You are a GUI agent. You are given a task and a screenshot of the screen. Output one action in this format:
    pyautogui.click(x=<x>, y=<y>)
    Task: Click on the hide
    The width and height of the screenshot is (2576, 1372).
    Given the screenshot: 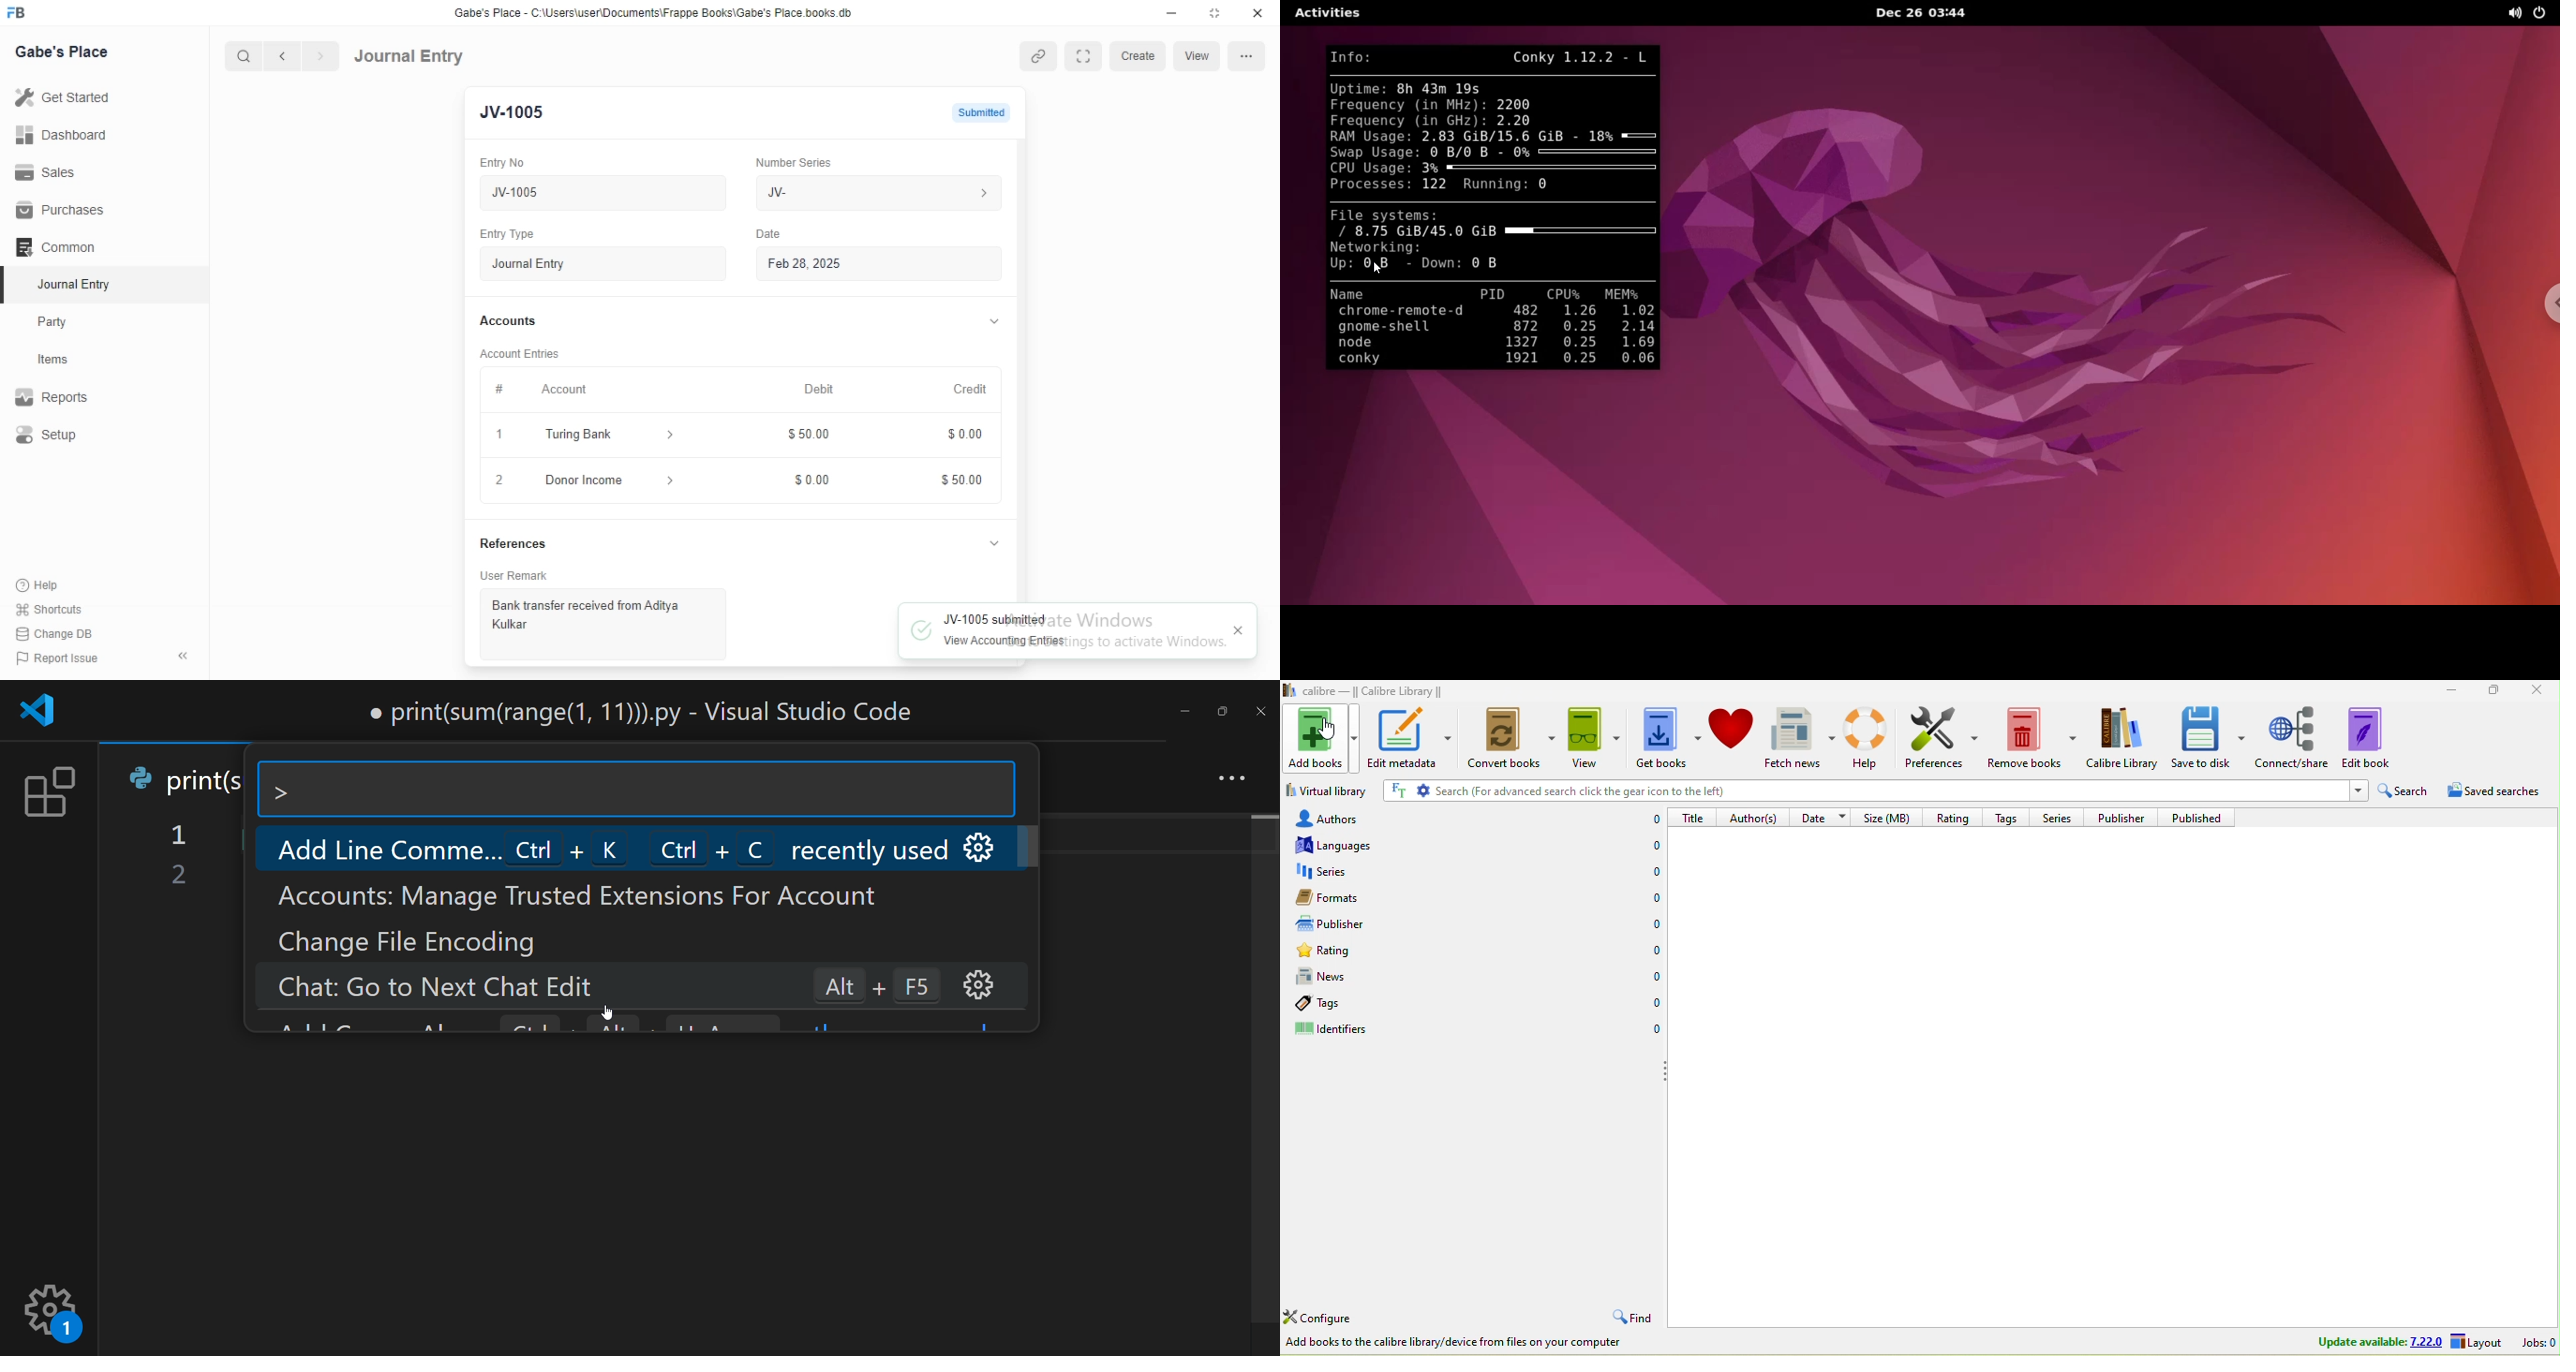 What is the action you would take?
    pyautogui.click(x=179, y=657)
    